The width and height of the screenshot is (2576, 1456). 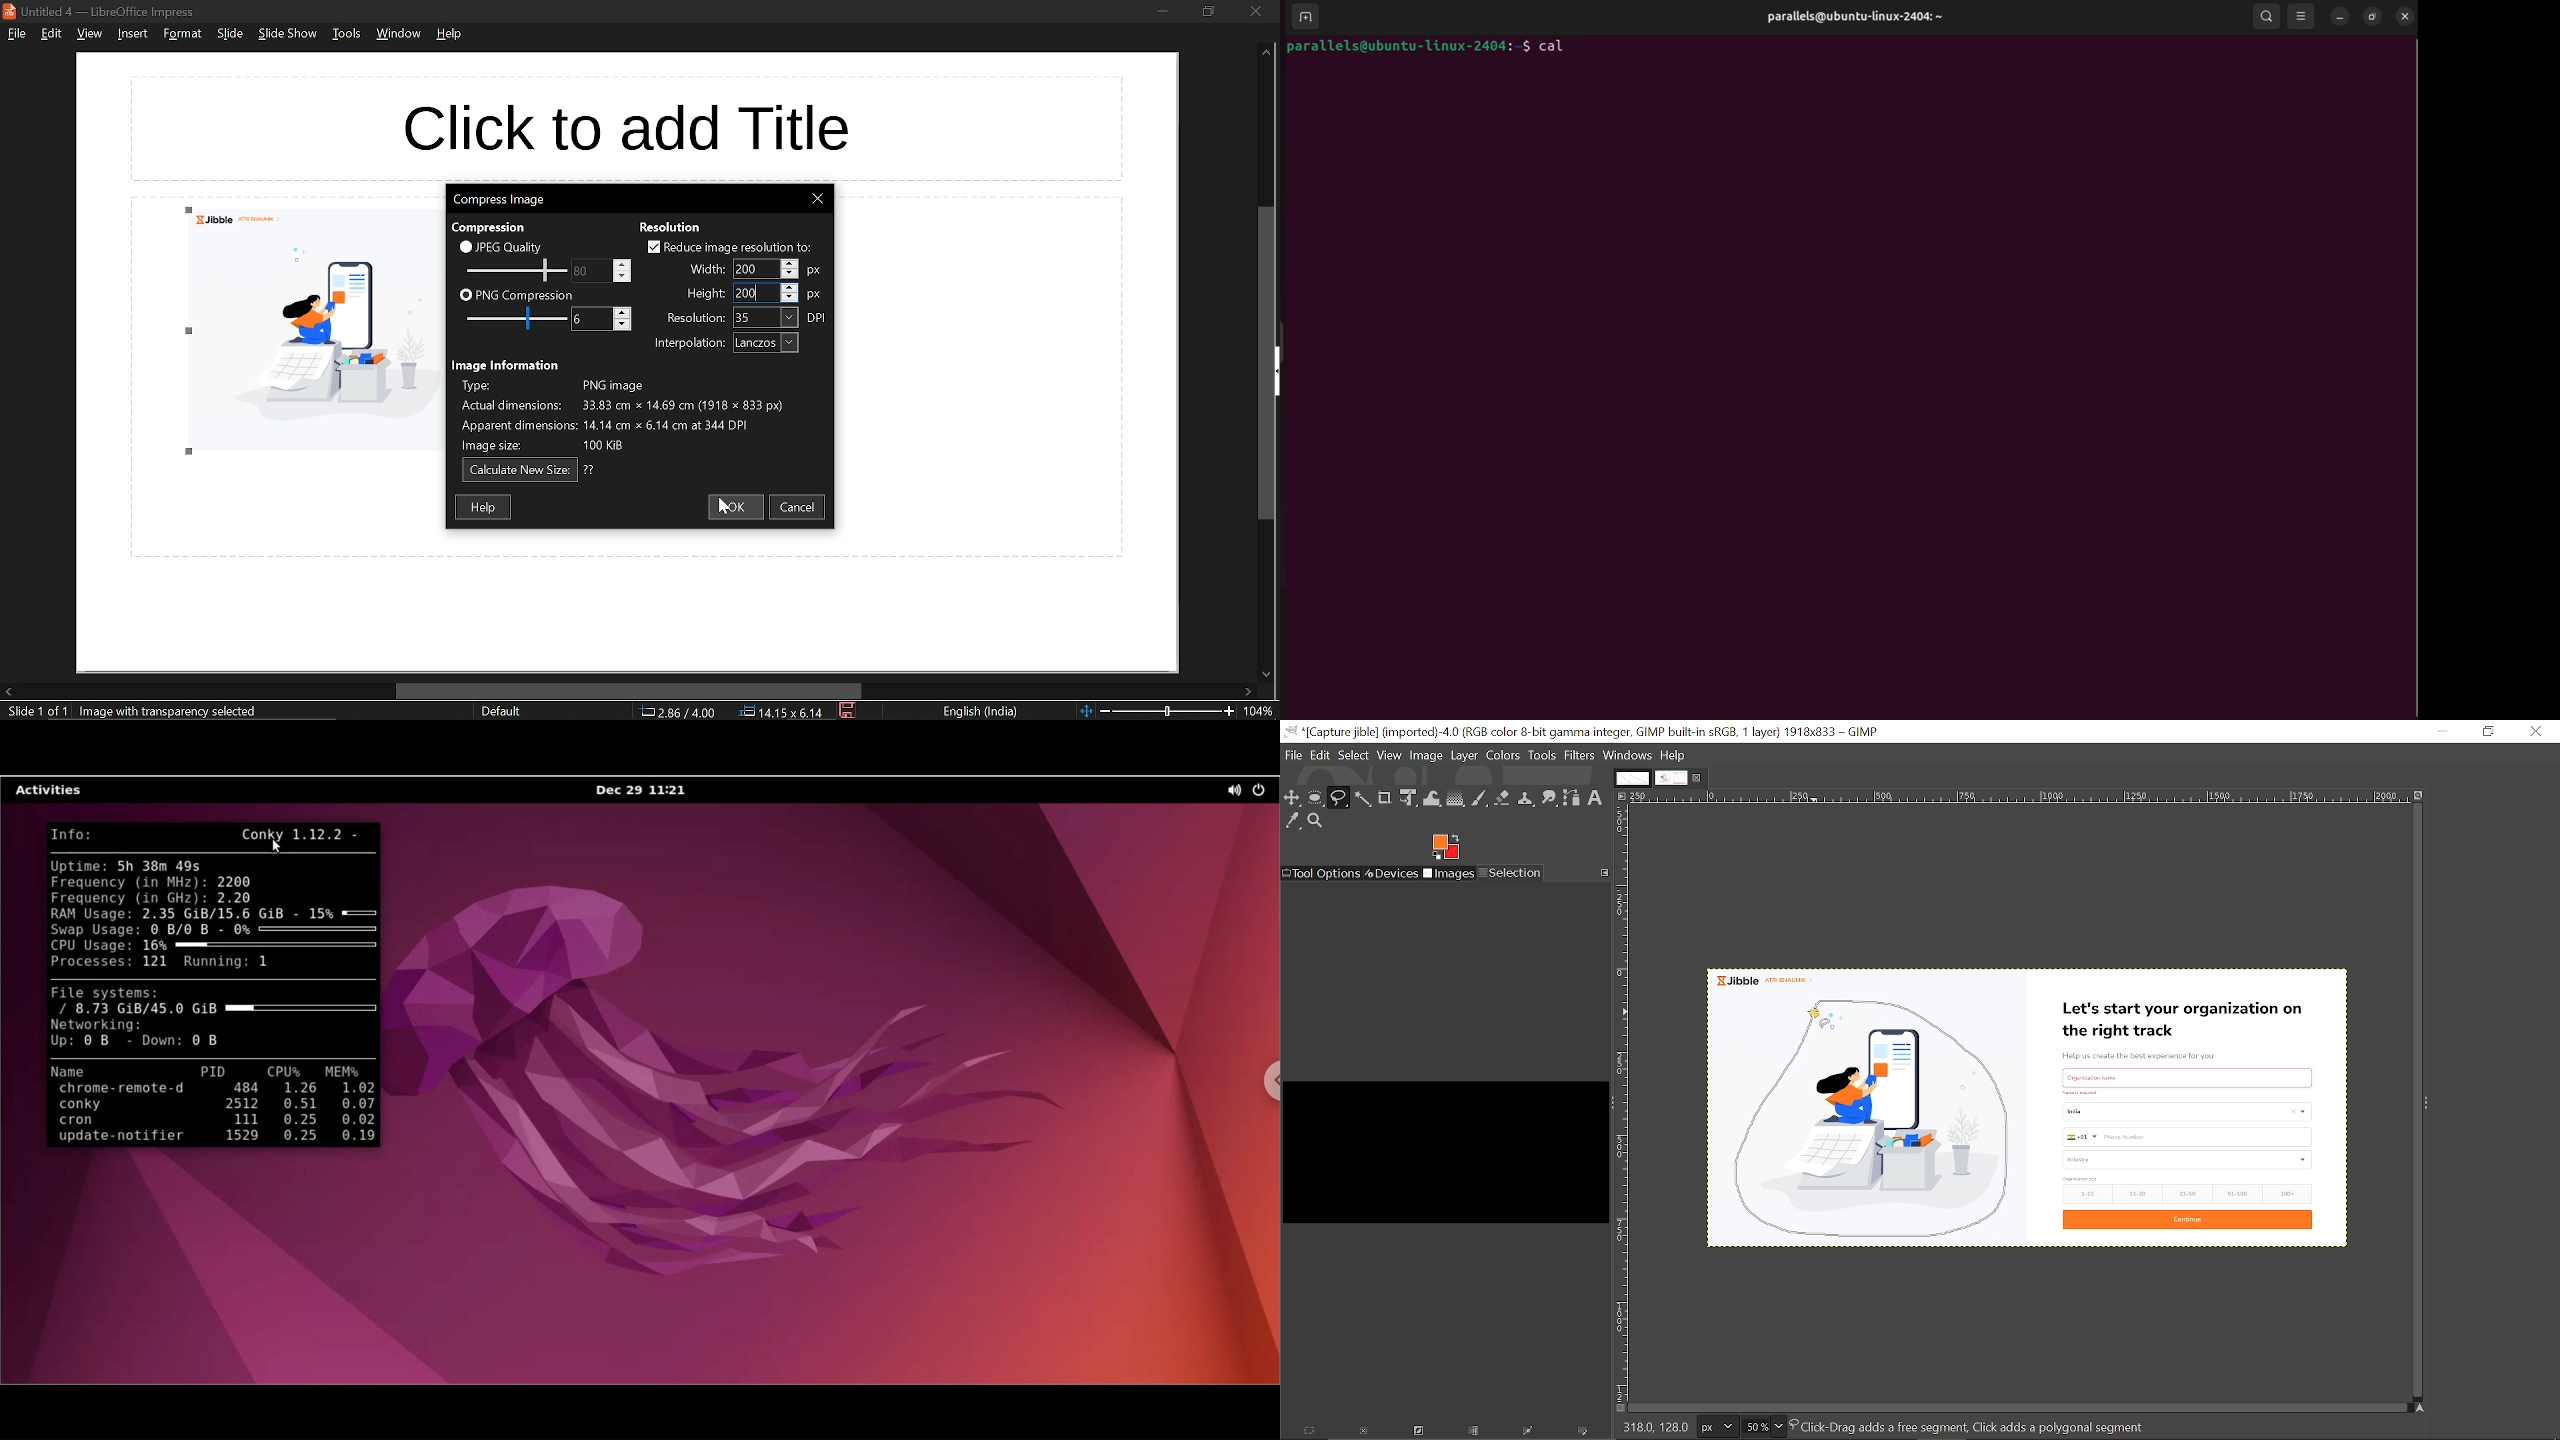 What do you see at coordinates (671, 227) in the screenshot?
I see `resolution` at bounding box center [671, 227].